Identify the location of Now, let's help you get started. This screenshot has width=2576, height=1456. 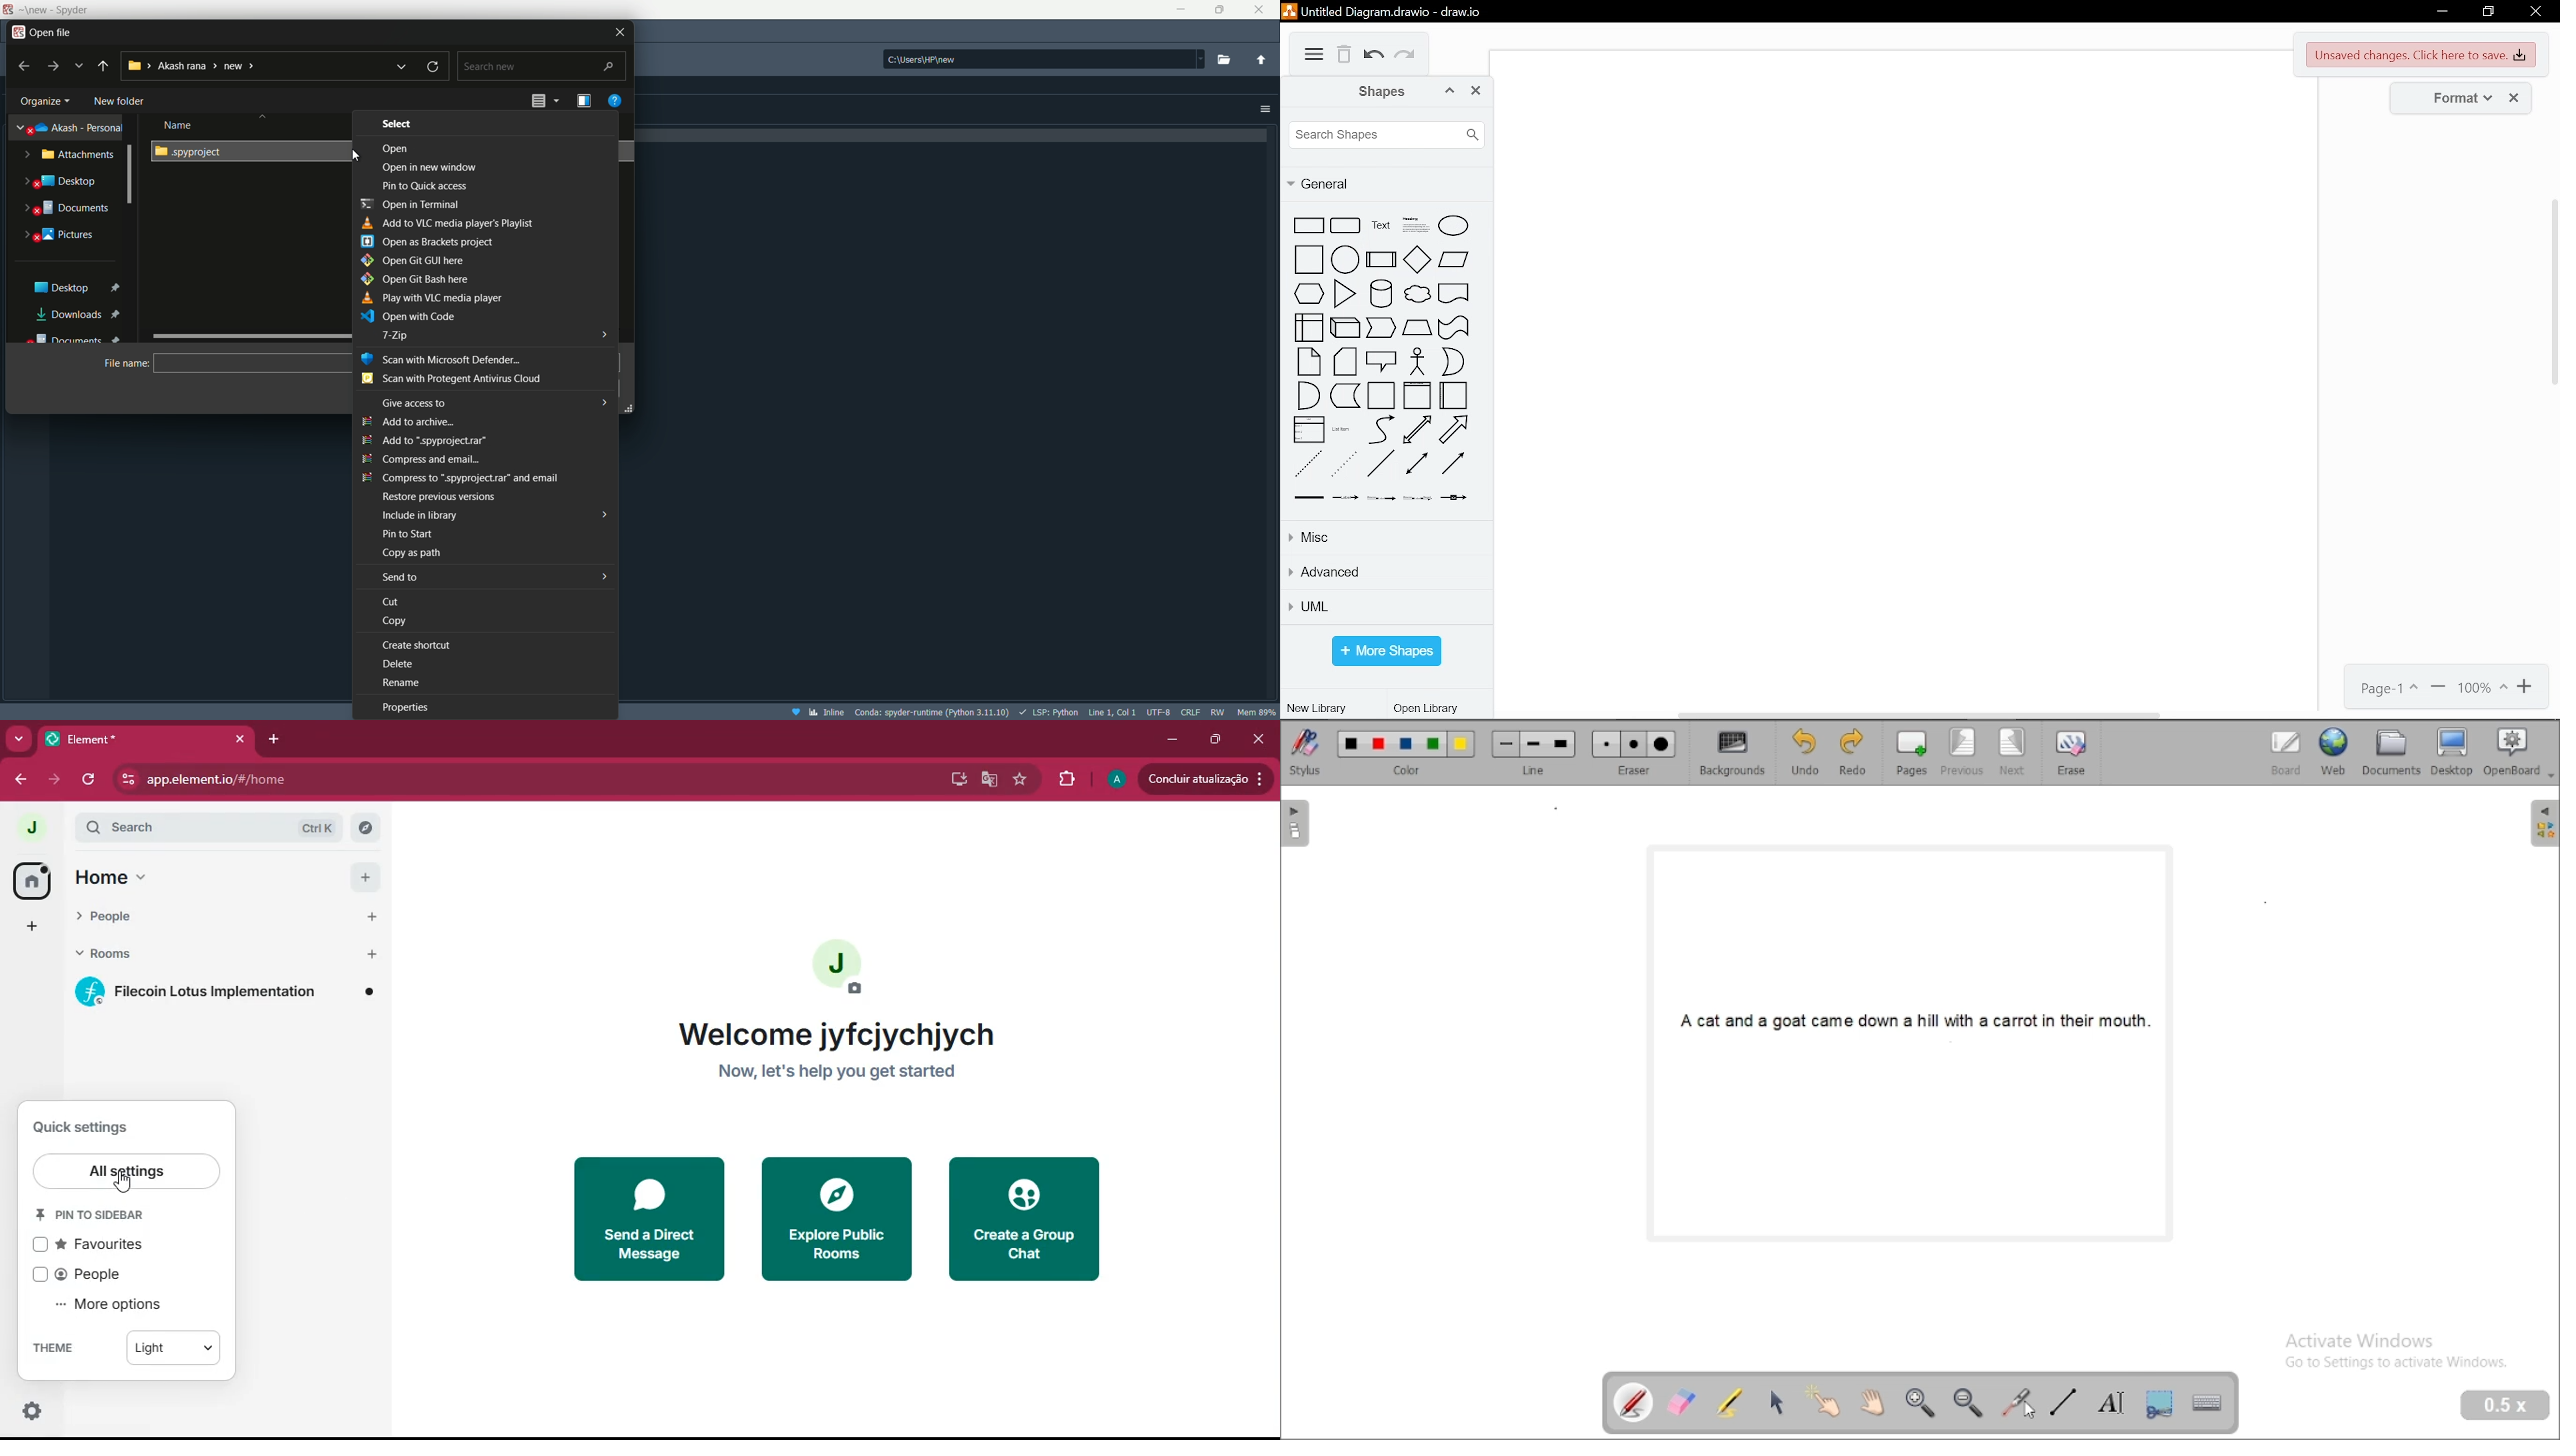
(834, 1073).